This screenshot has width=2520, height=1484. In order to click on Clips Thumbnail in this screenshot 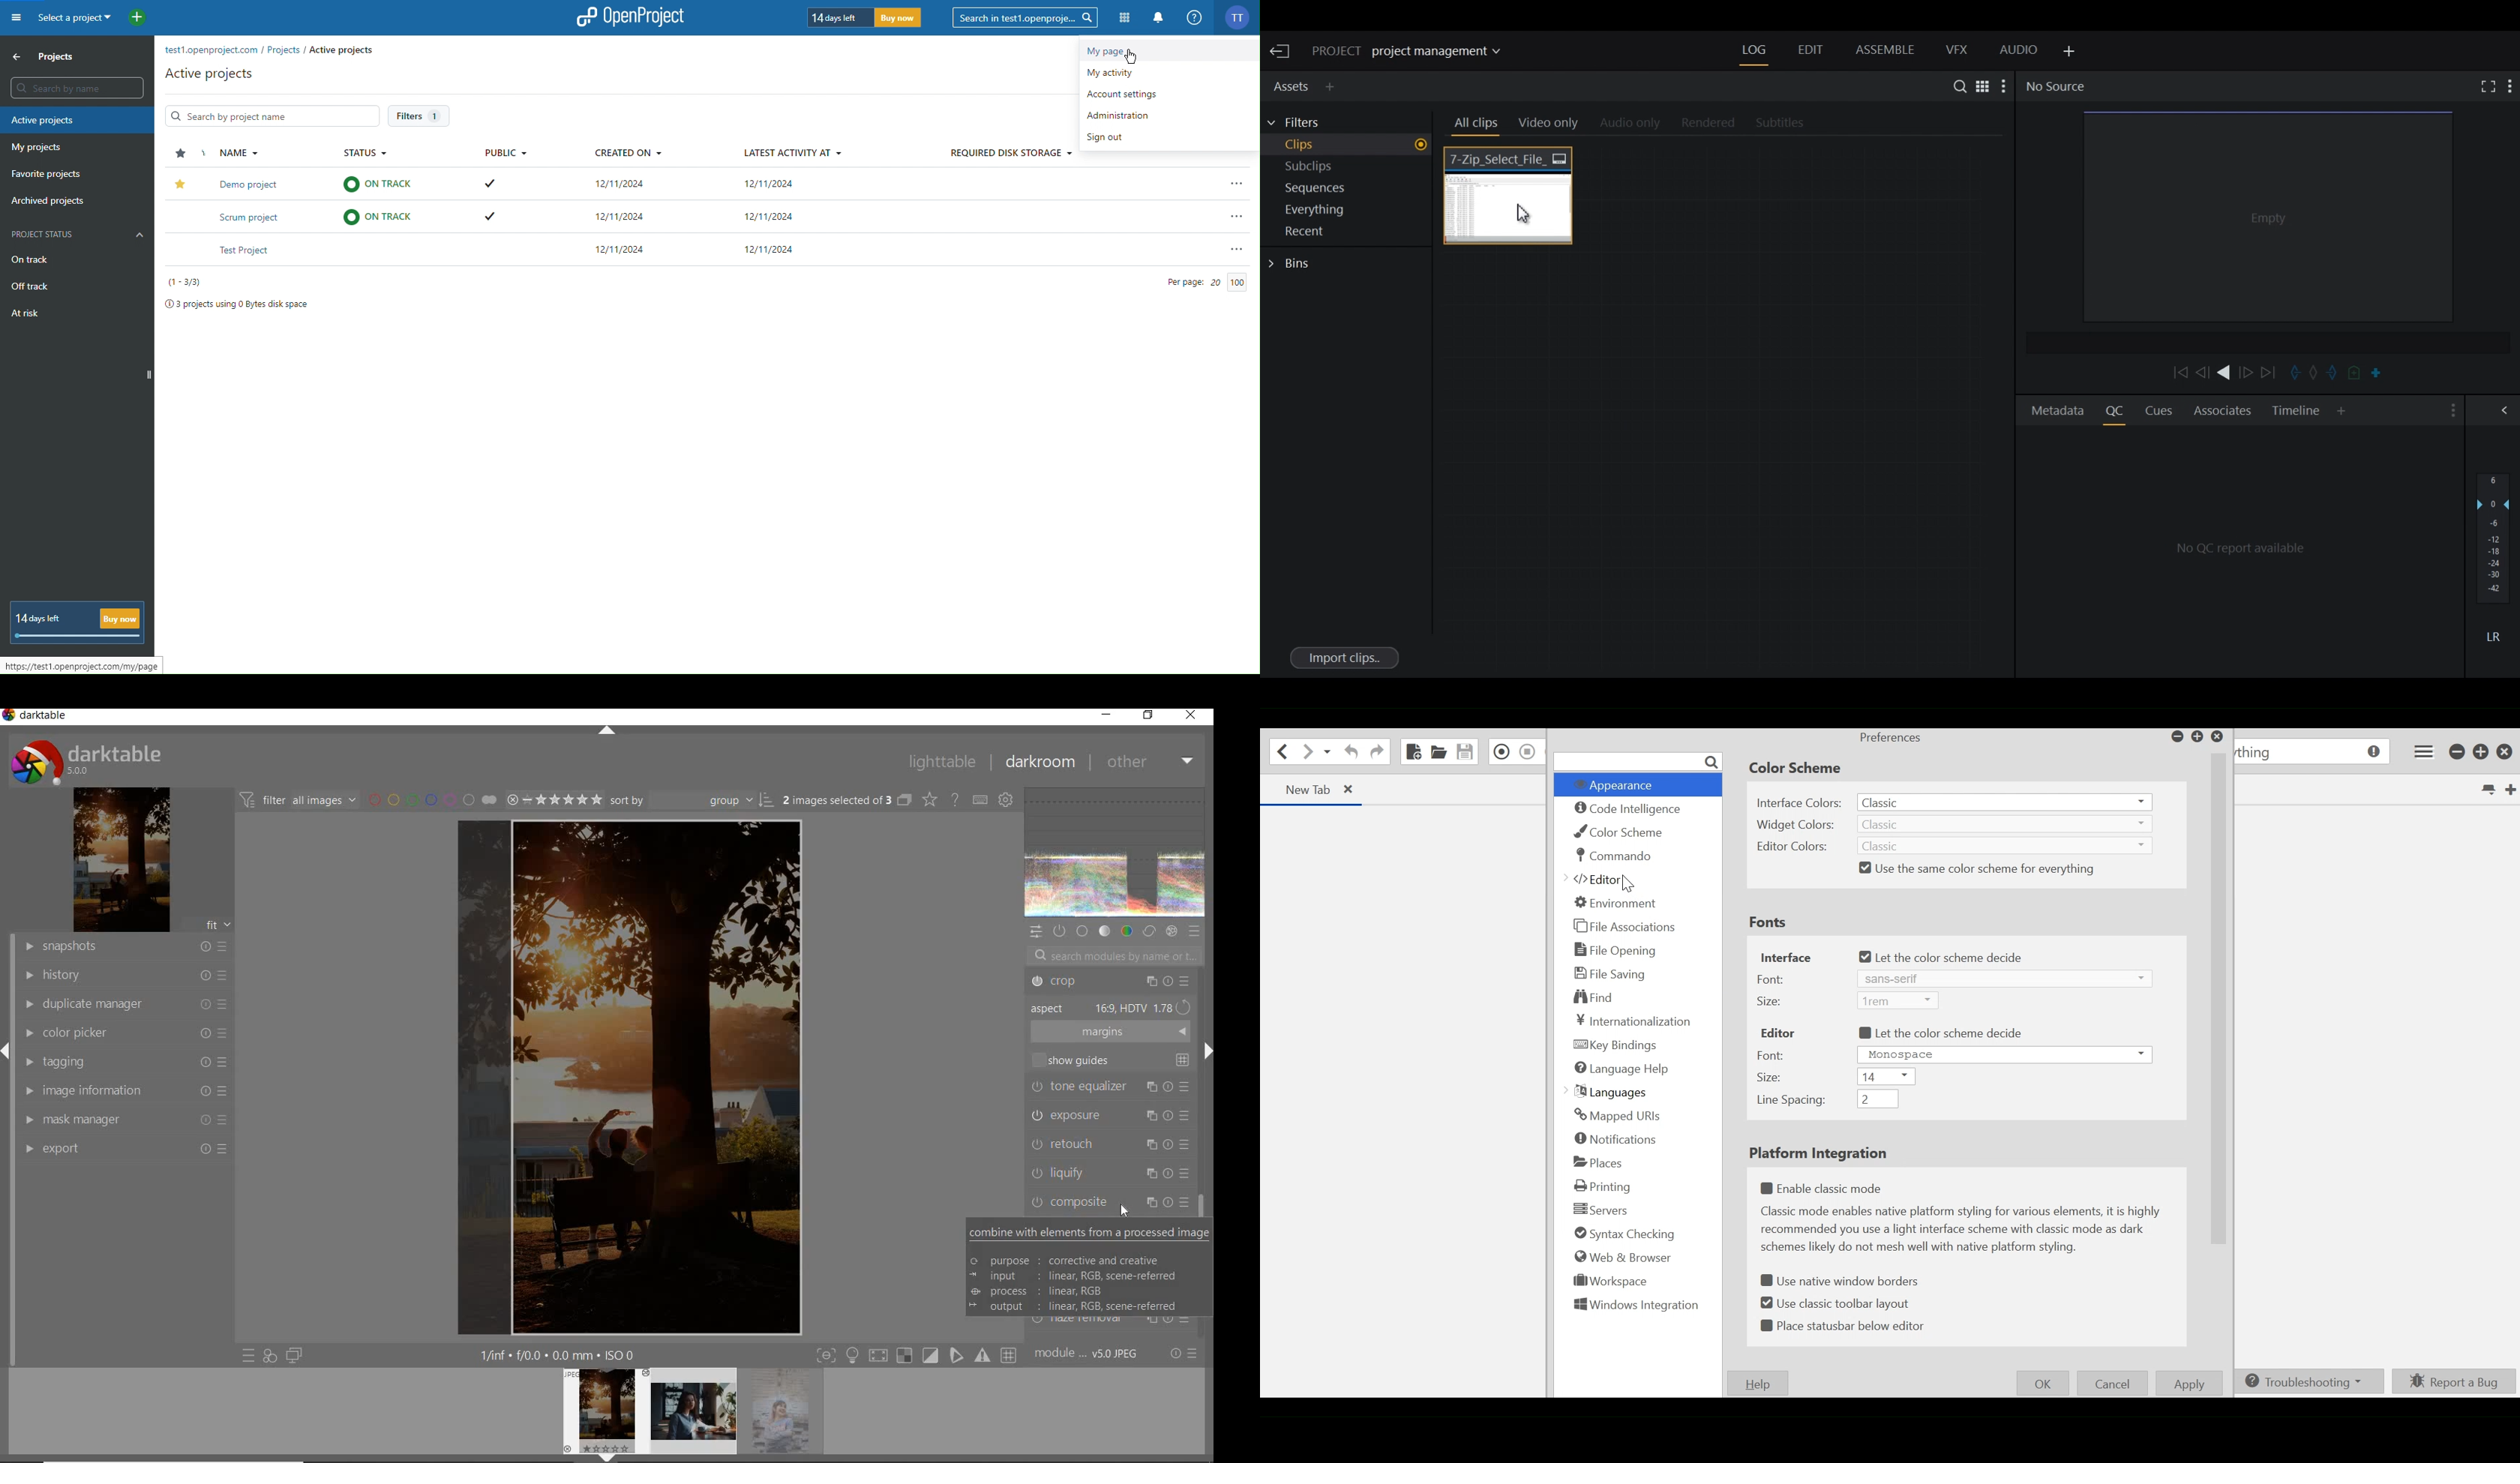, I will do `click(1720, 401)`.